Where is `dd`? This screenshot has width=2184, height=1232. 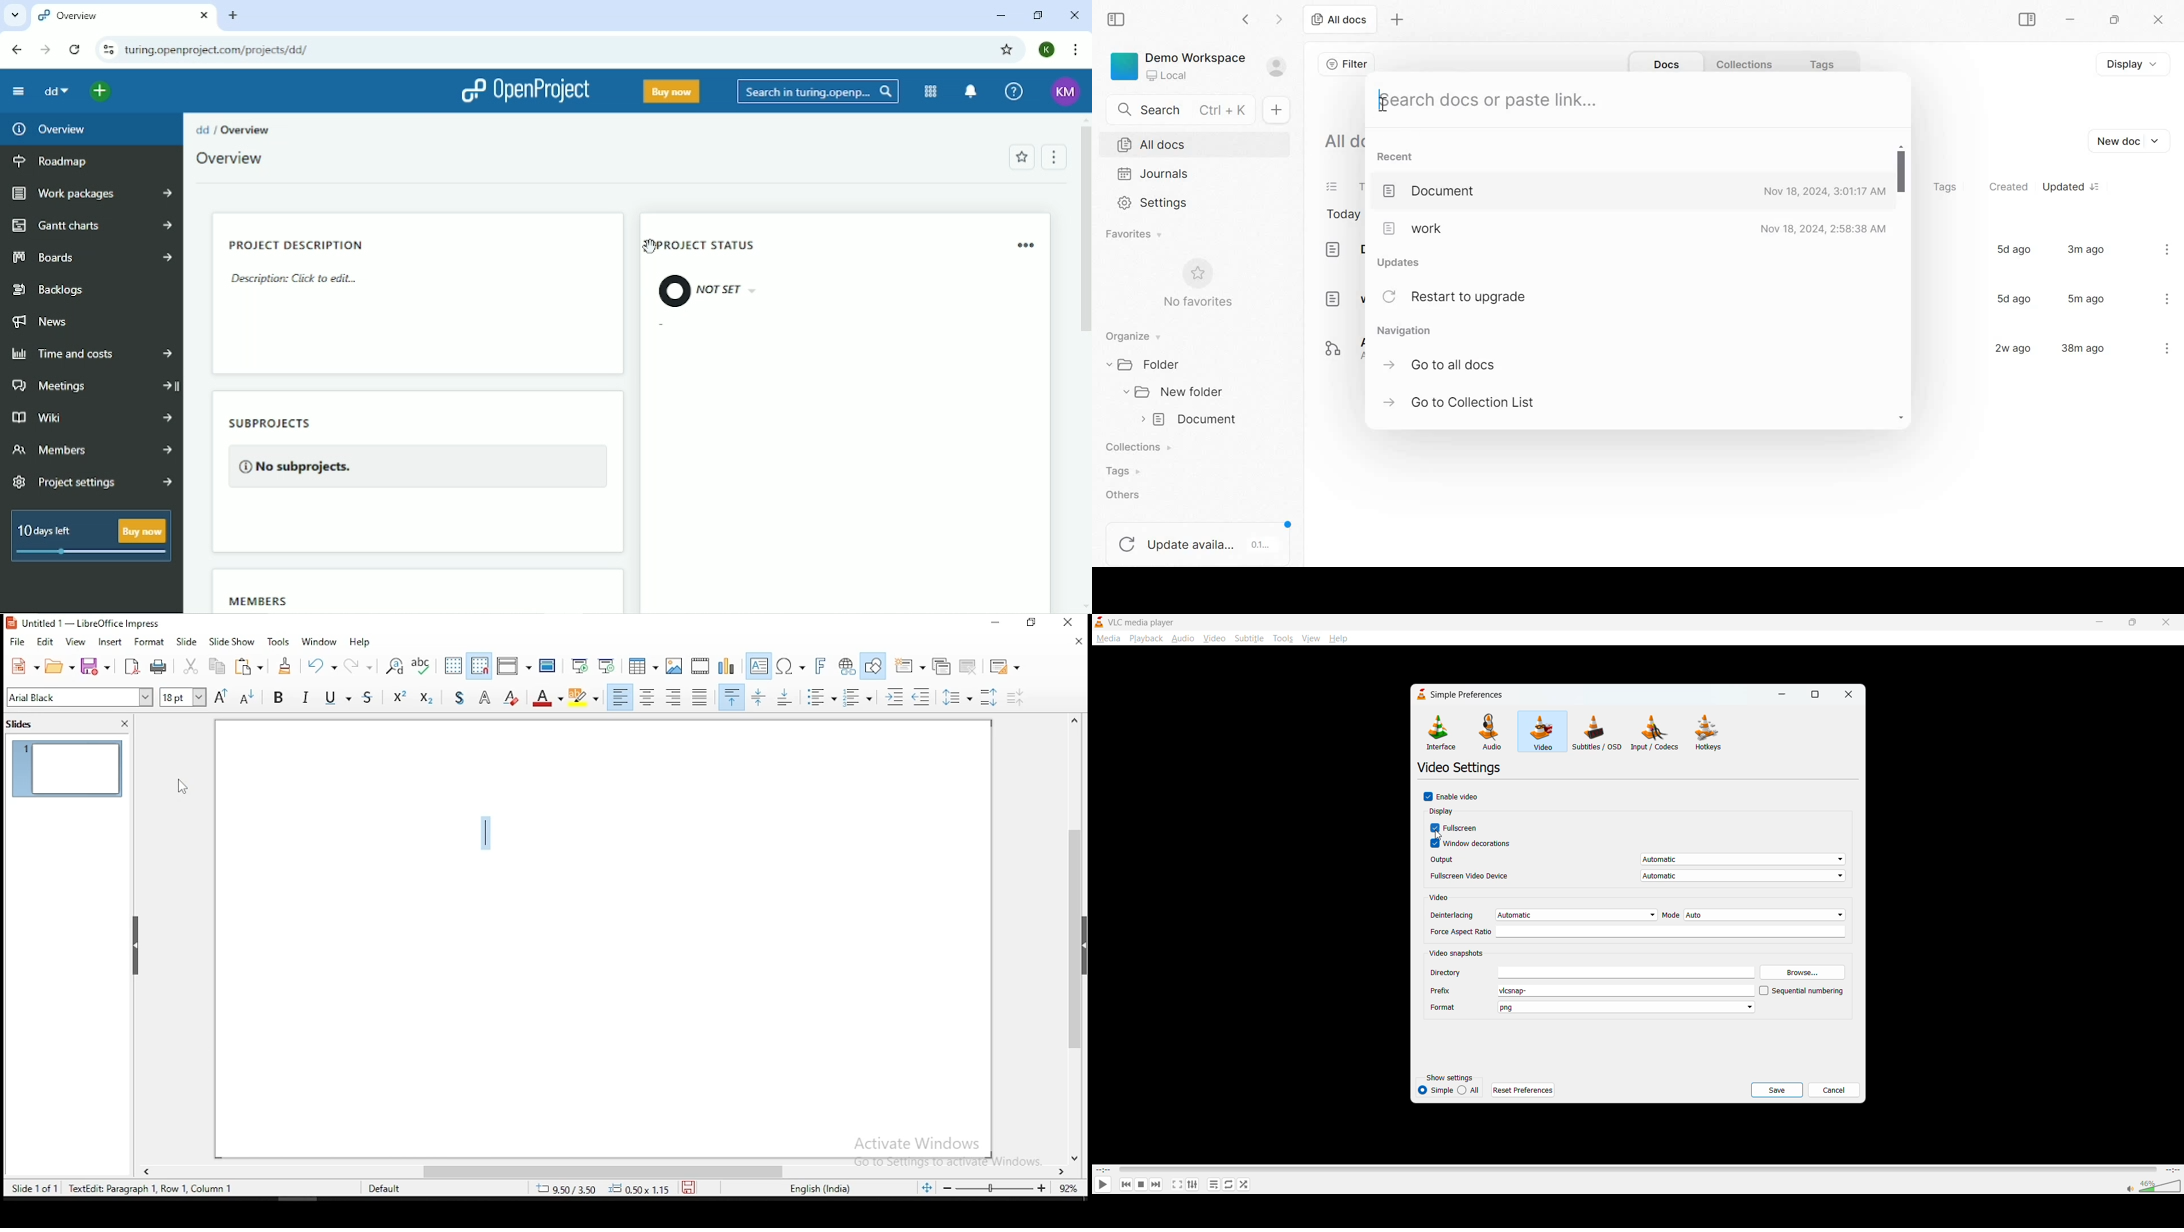
dd is located at coordinates (56, 92).